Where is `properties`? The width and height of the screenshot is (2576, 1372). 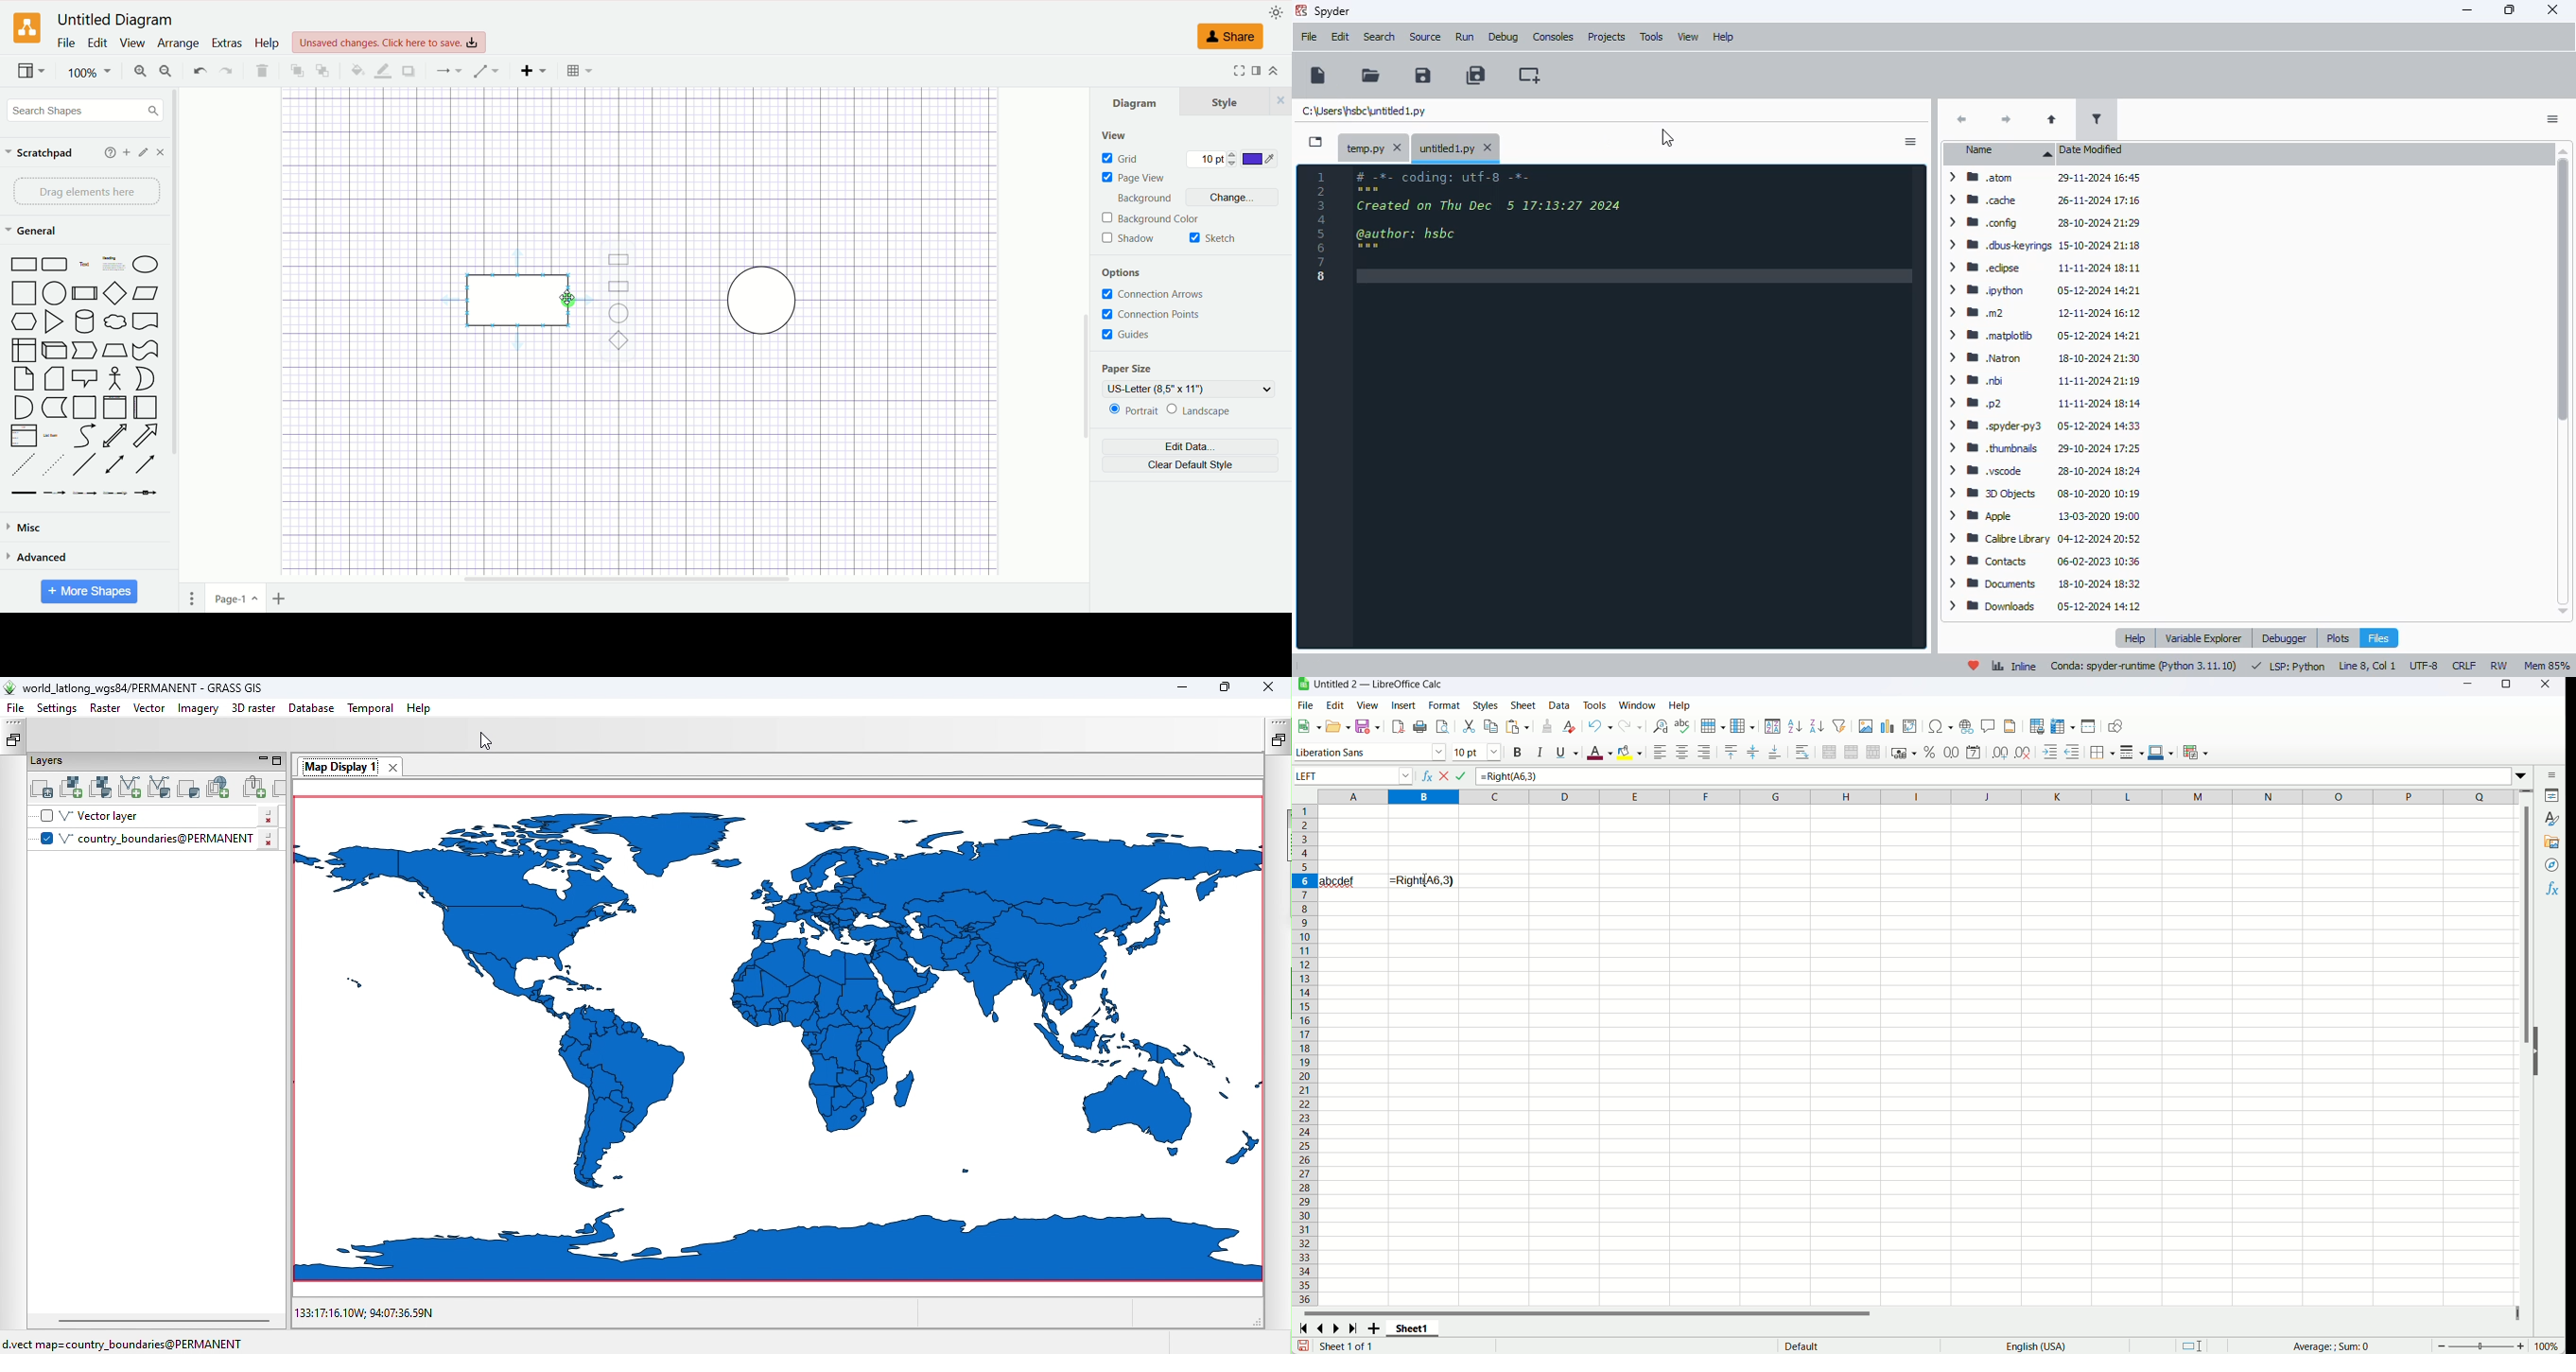 properties is located at coordinates (2553, 796).